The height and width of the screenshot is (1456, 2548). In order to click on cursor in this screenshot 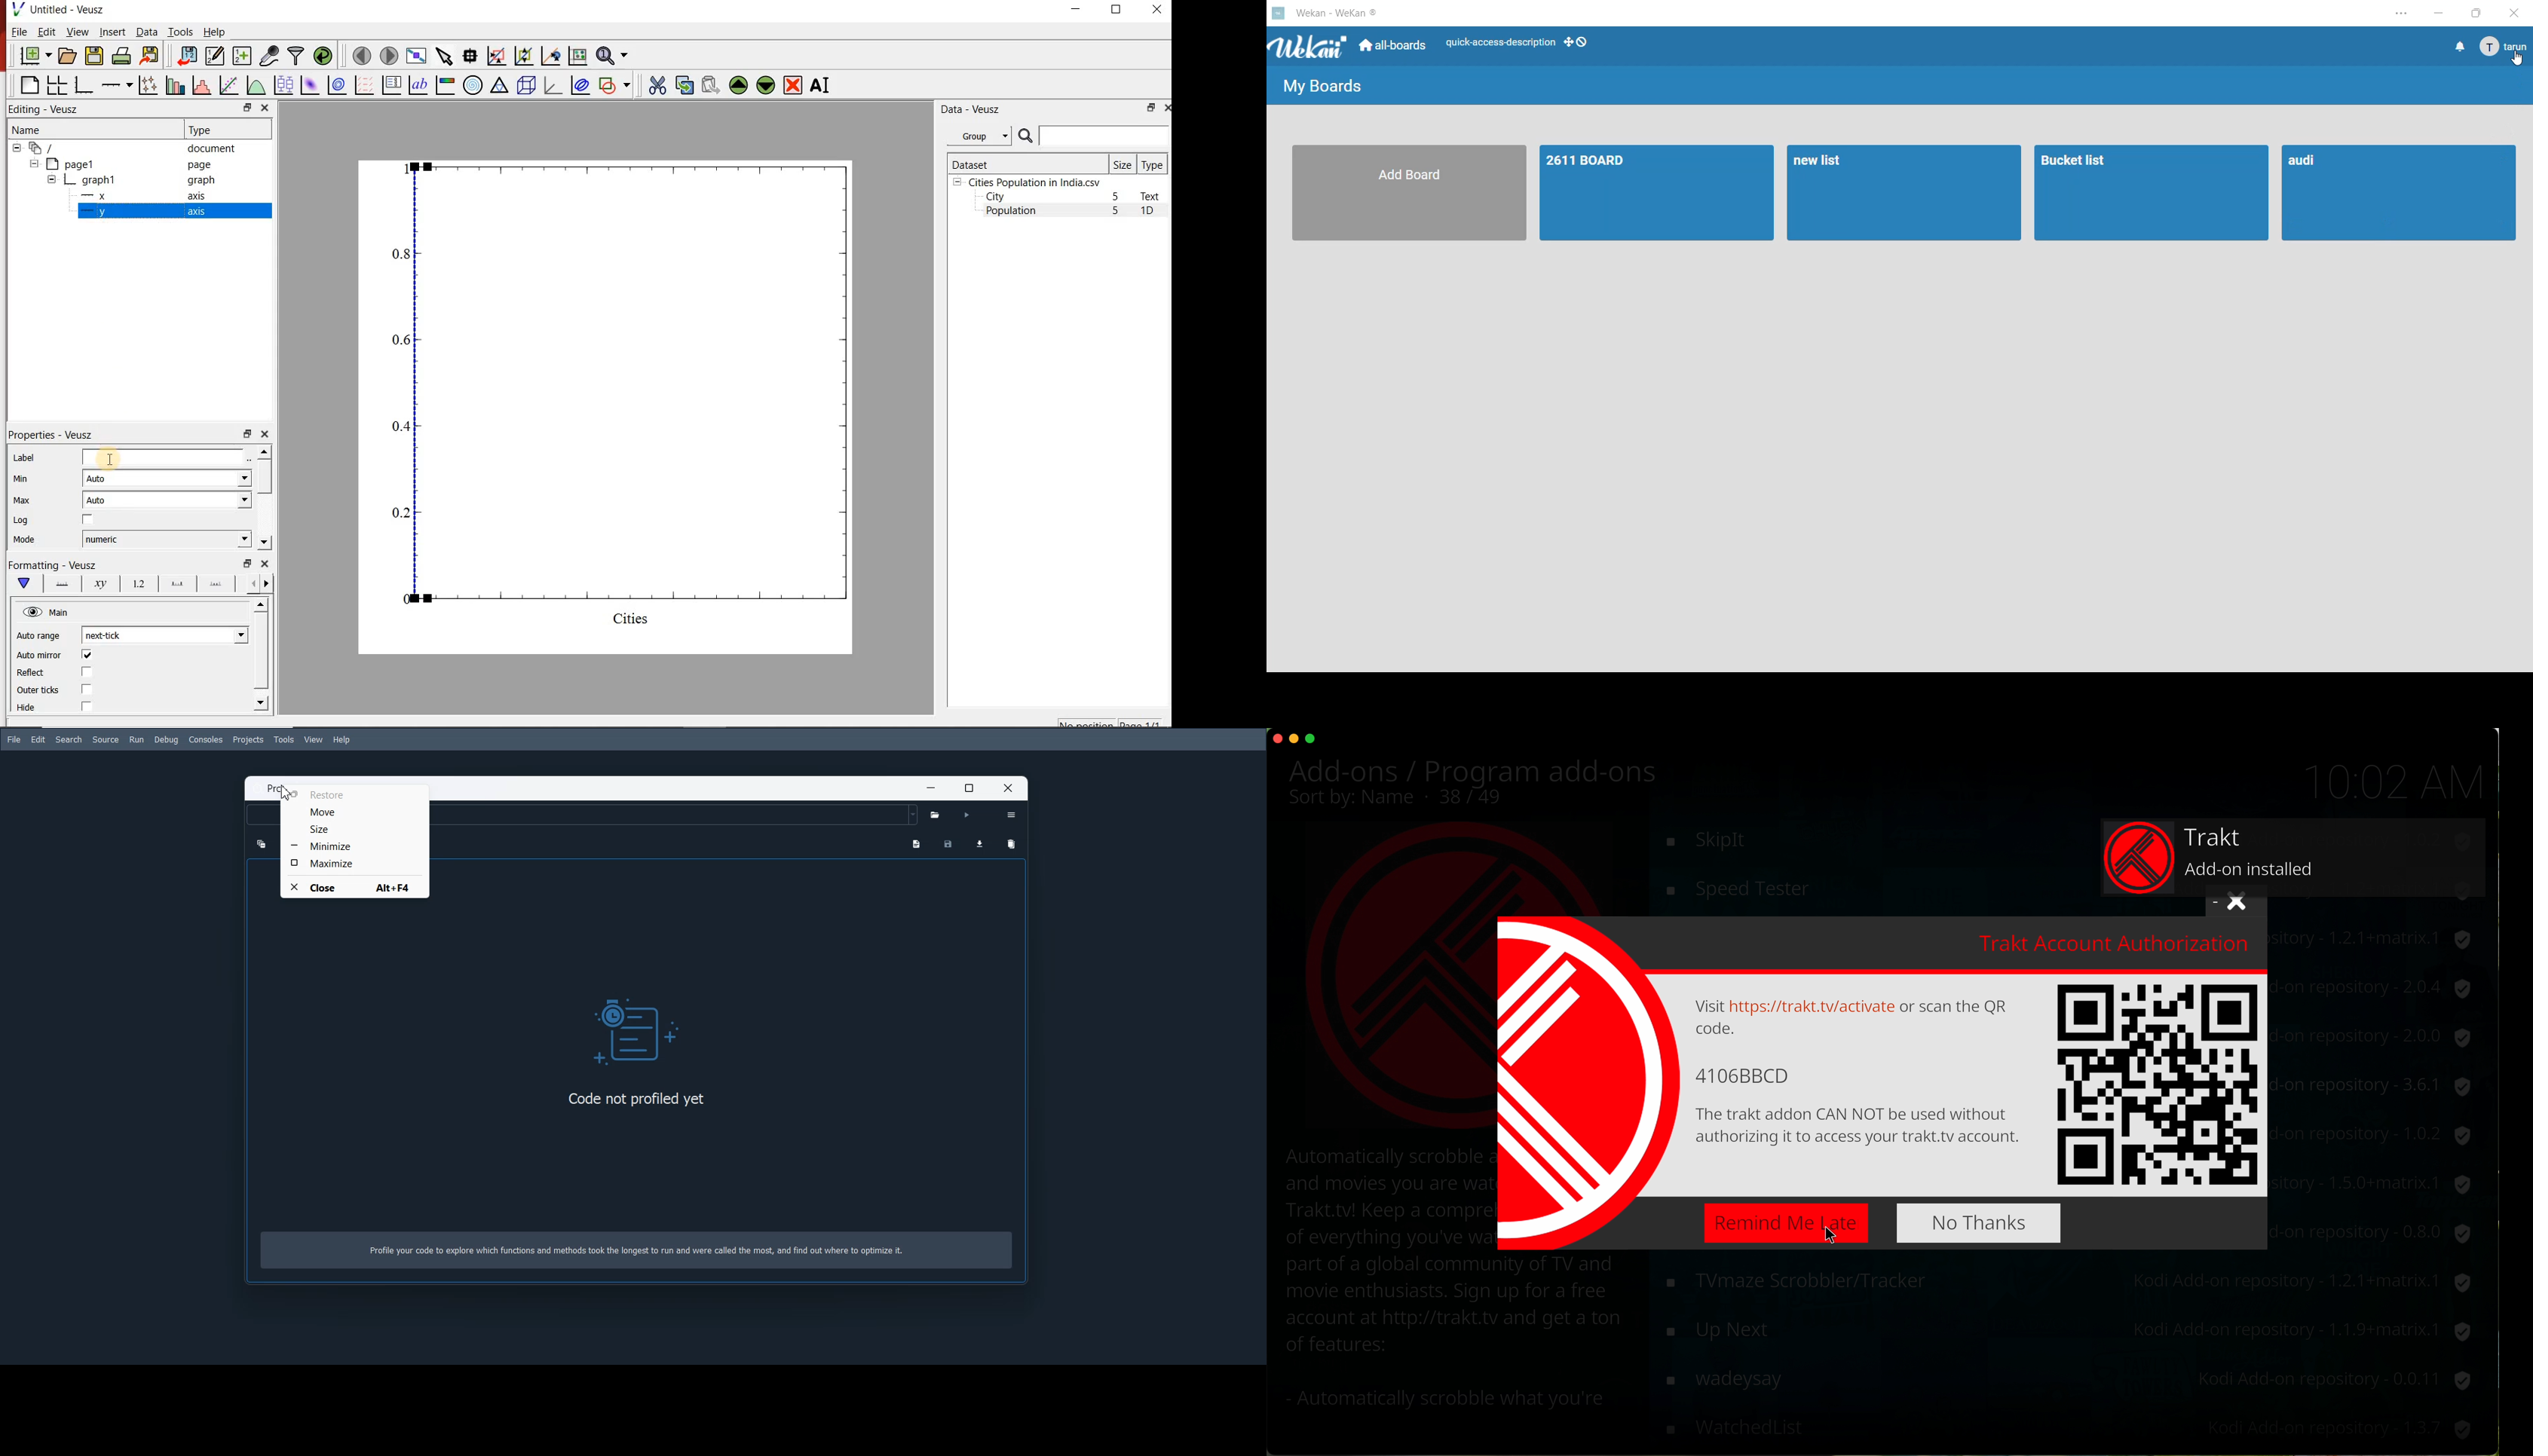, I will do `click(286, 793)`.